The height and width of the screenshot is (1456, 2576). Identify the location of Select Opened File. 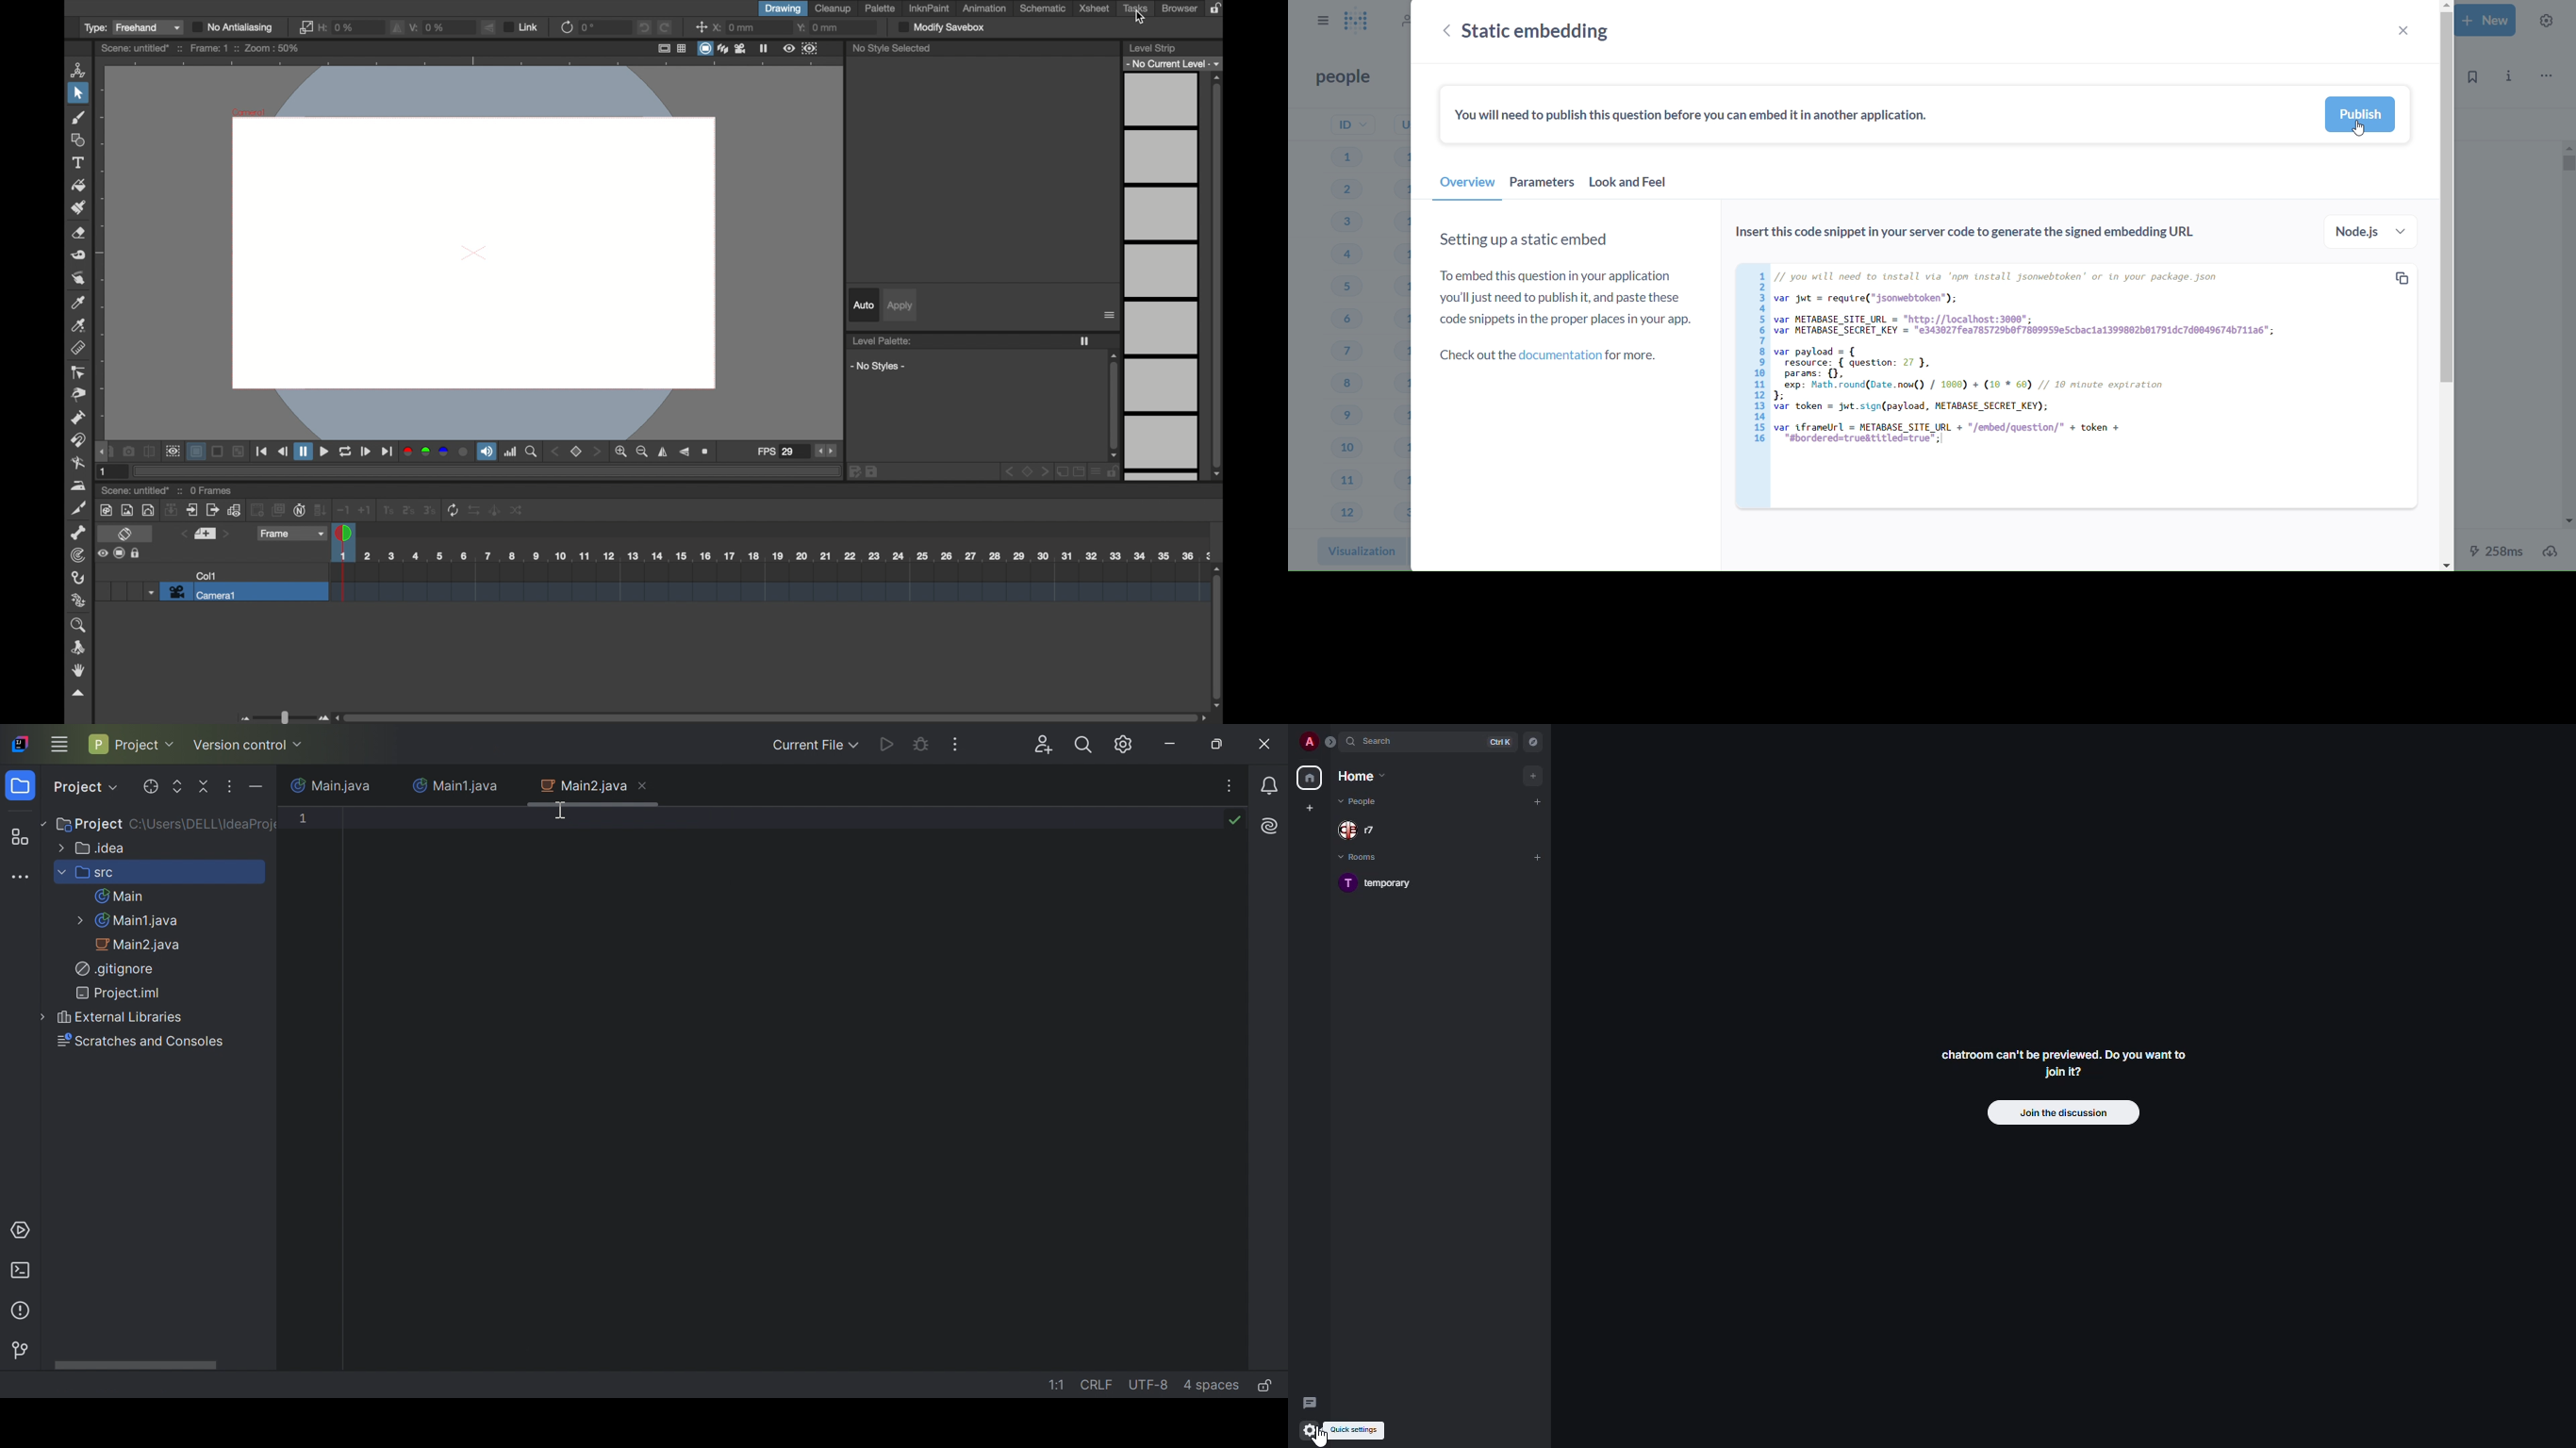
(150, 786).